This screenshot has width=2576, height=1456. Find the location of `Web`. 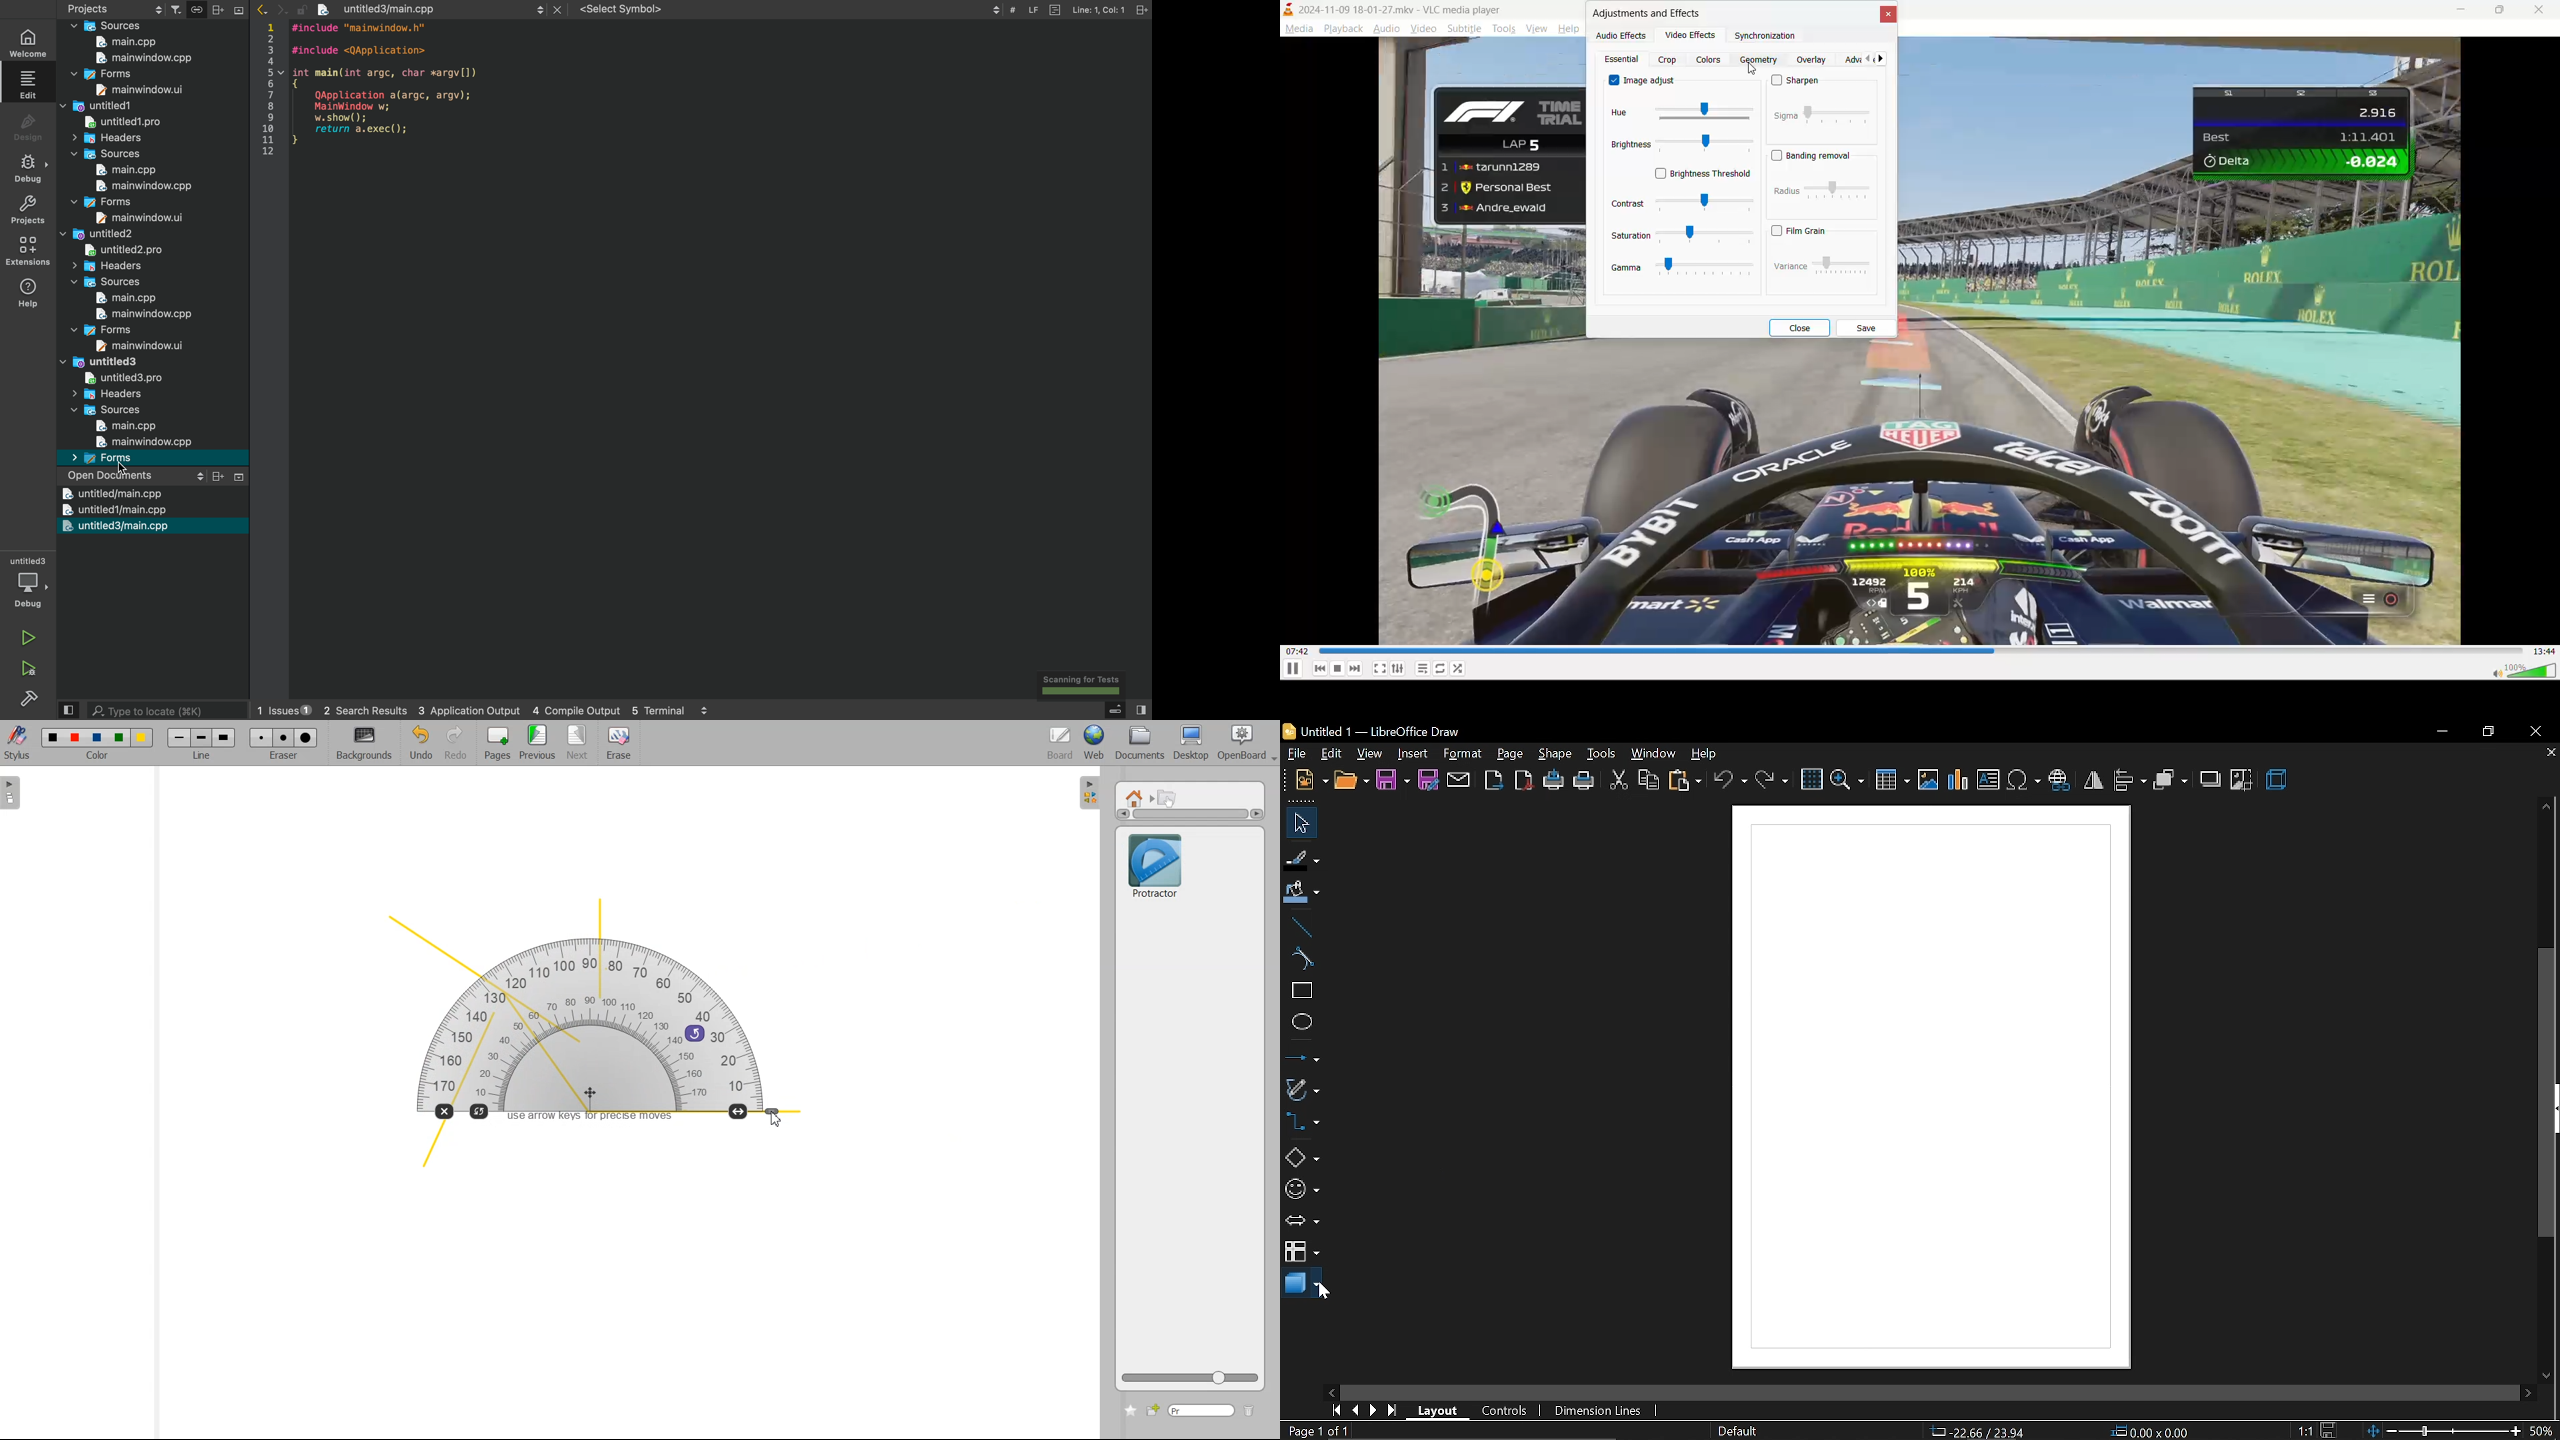

Web is located at coordinates (1094, 743).